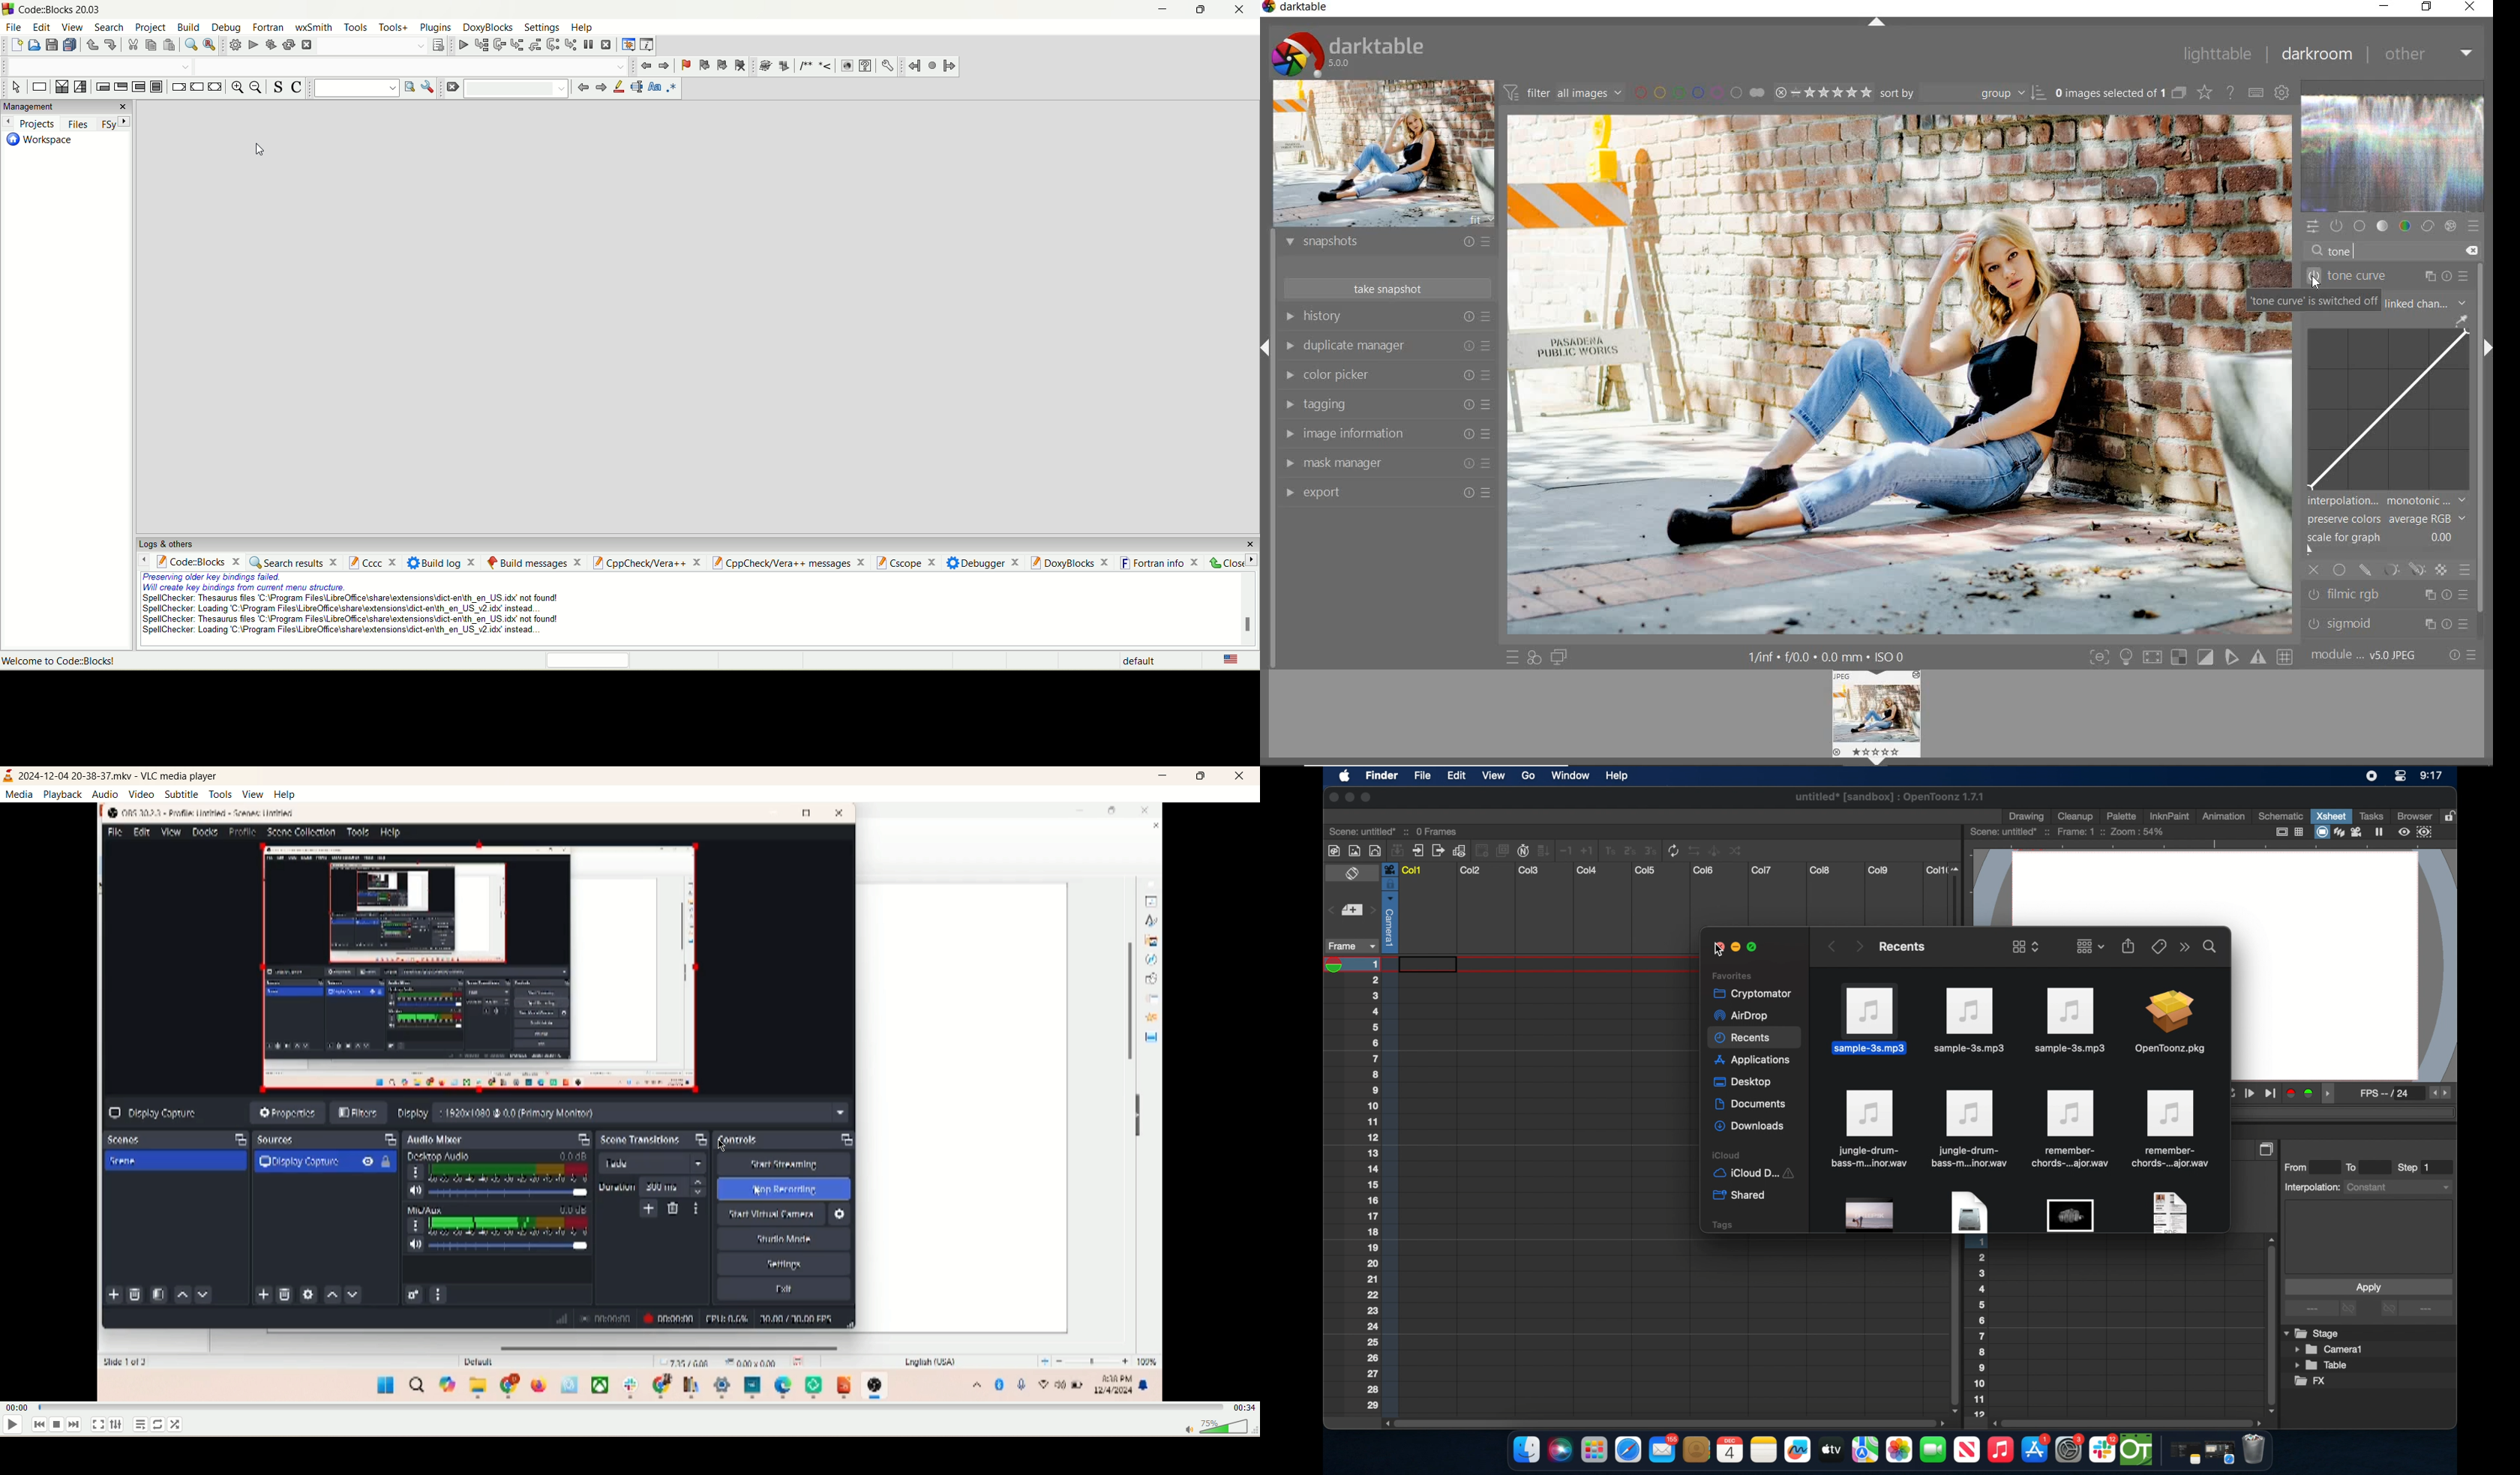 The width and height of the screenshot is (2520, 1484). I want to click on run to cursor, so click(480, 45).